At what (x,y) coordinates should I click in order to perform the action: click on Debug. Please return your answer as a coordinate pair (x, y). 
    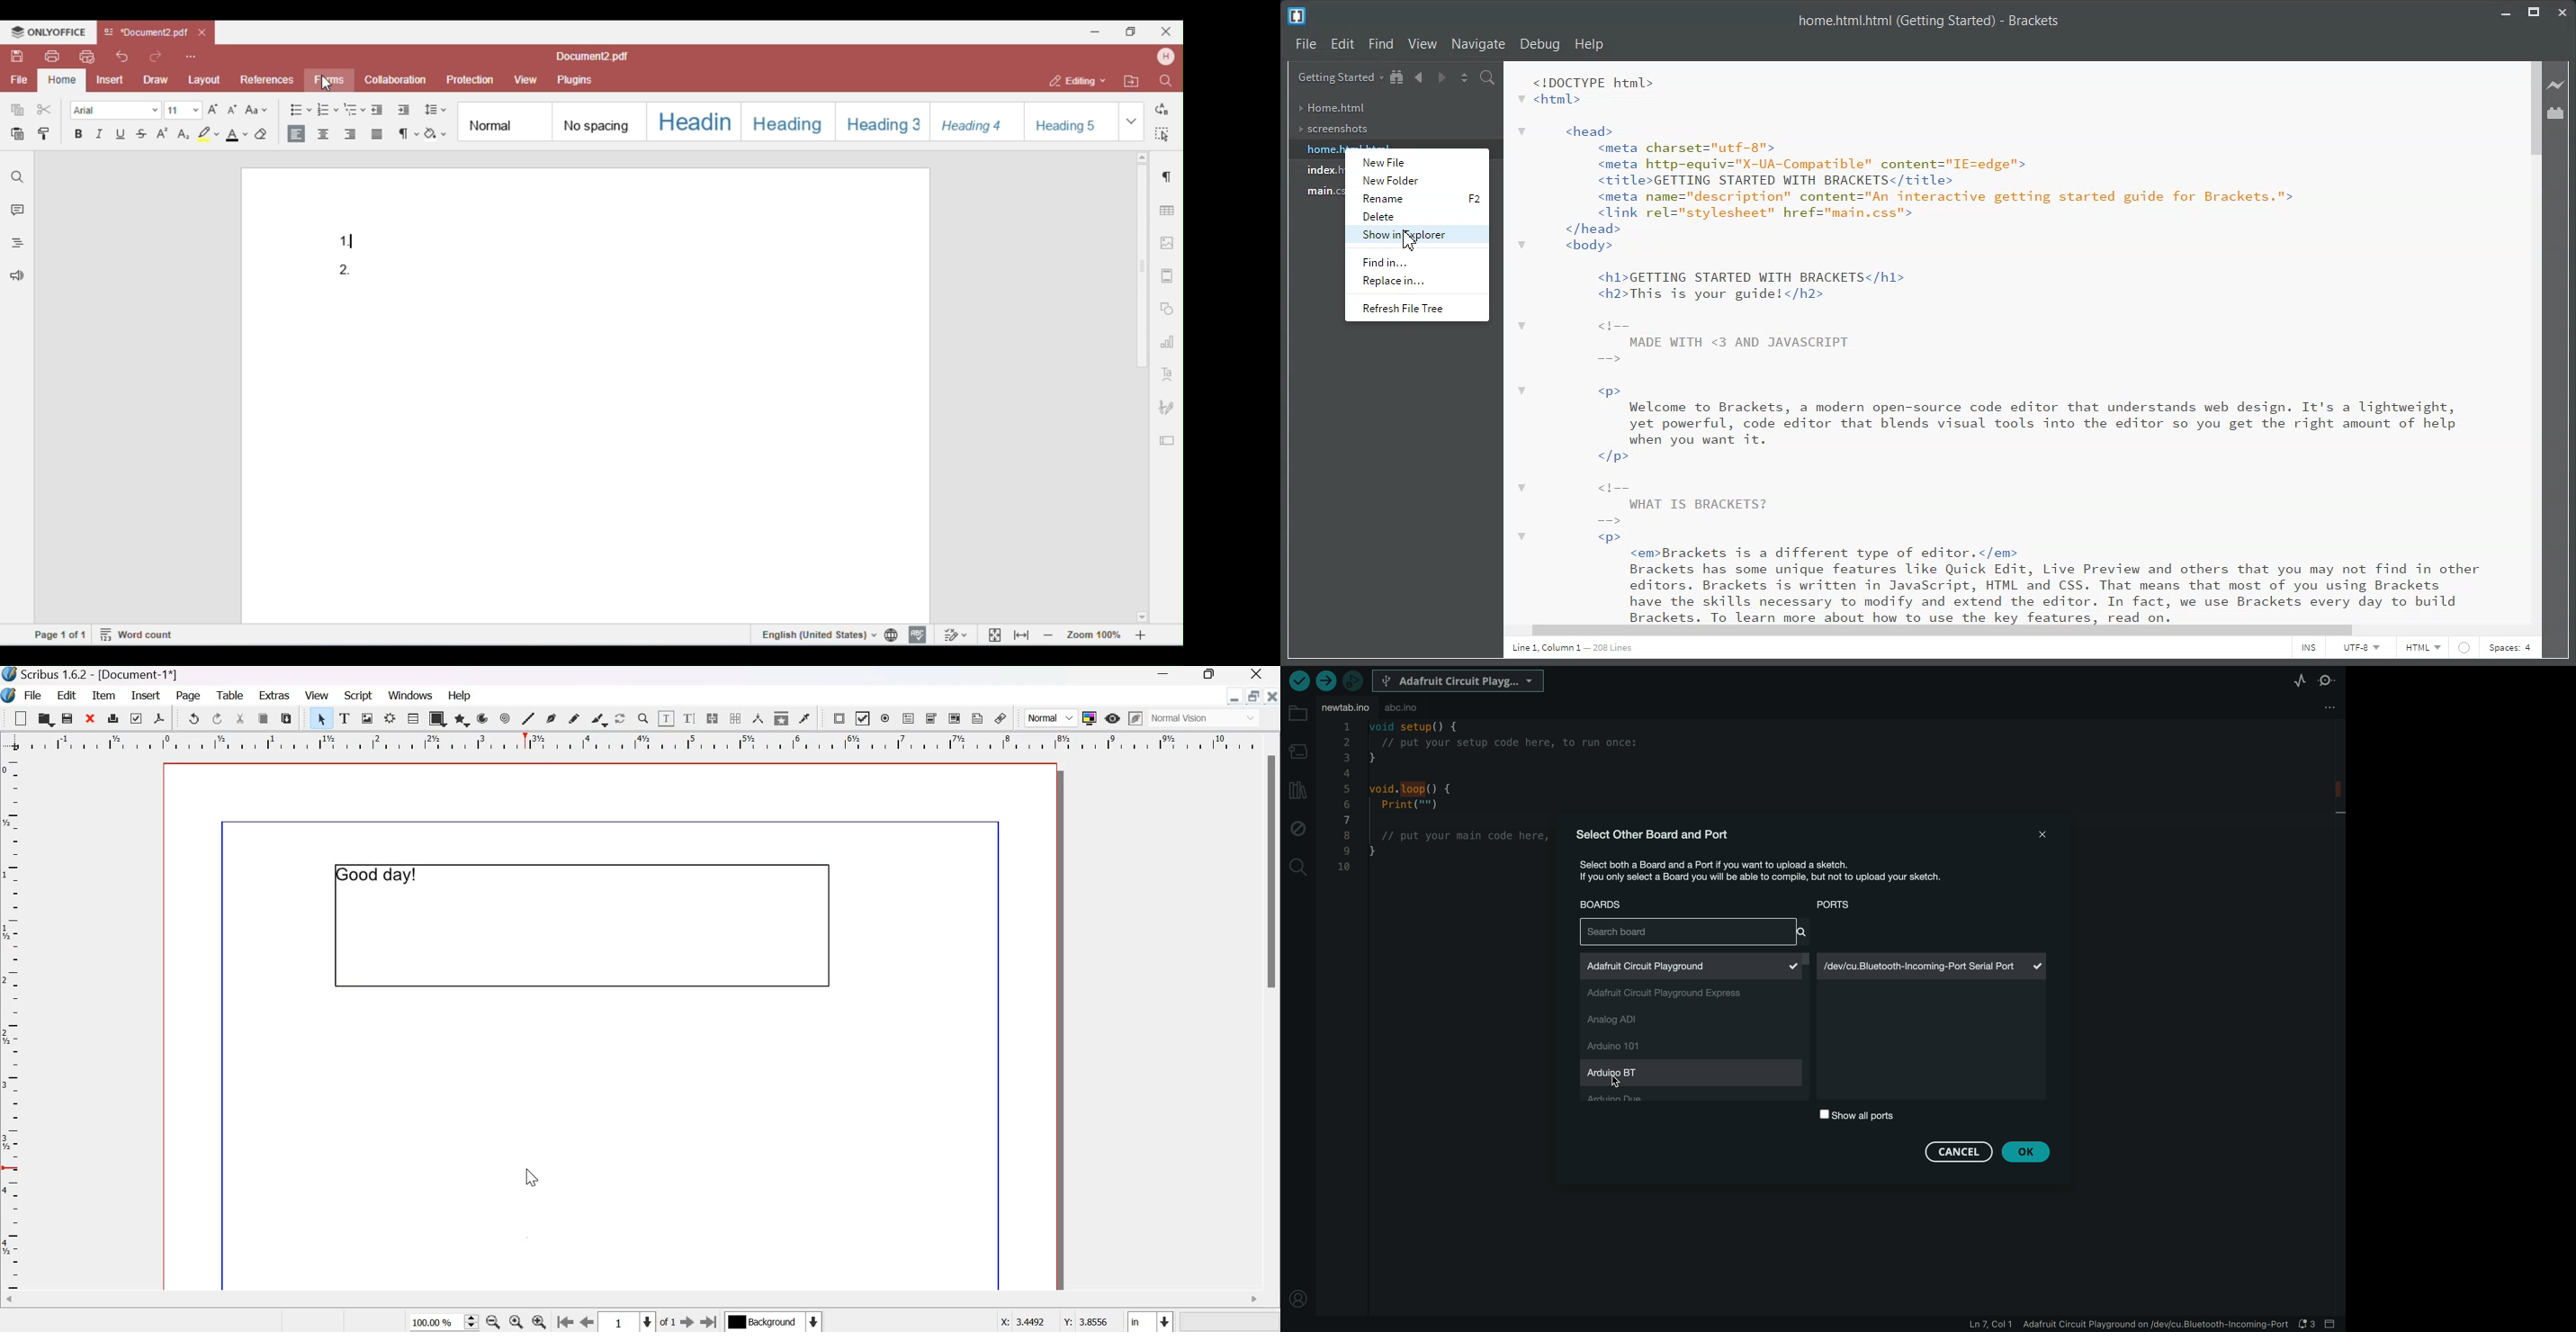
    Looking at the image, I should click on (1539, 44).